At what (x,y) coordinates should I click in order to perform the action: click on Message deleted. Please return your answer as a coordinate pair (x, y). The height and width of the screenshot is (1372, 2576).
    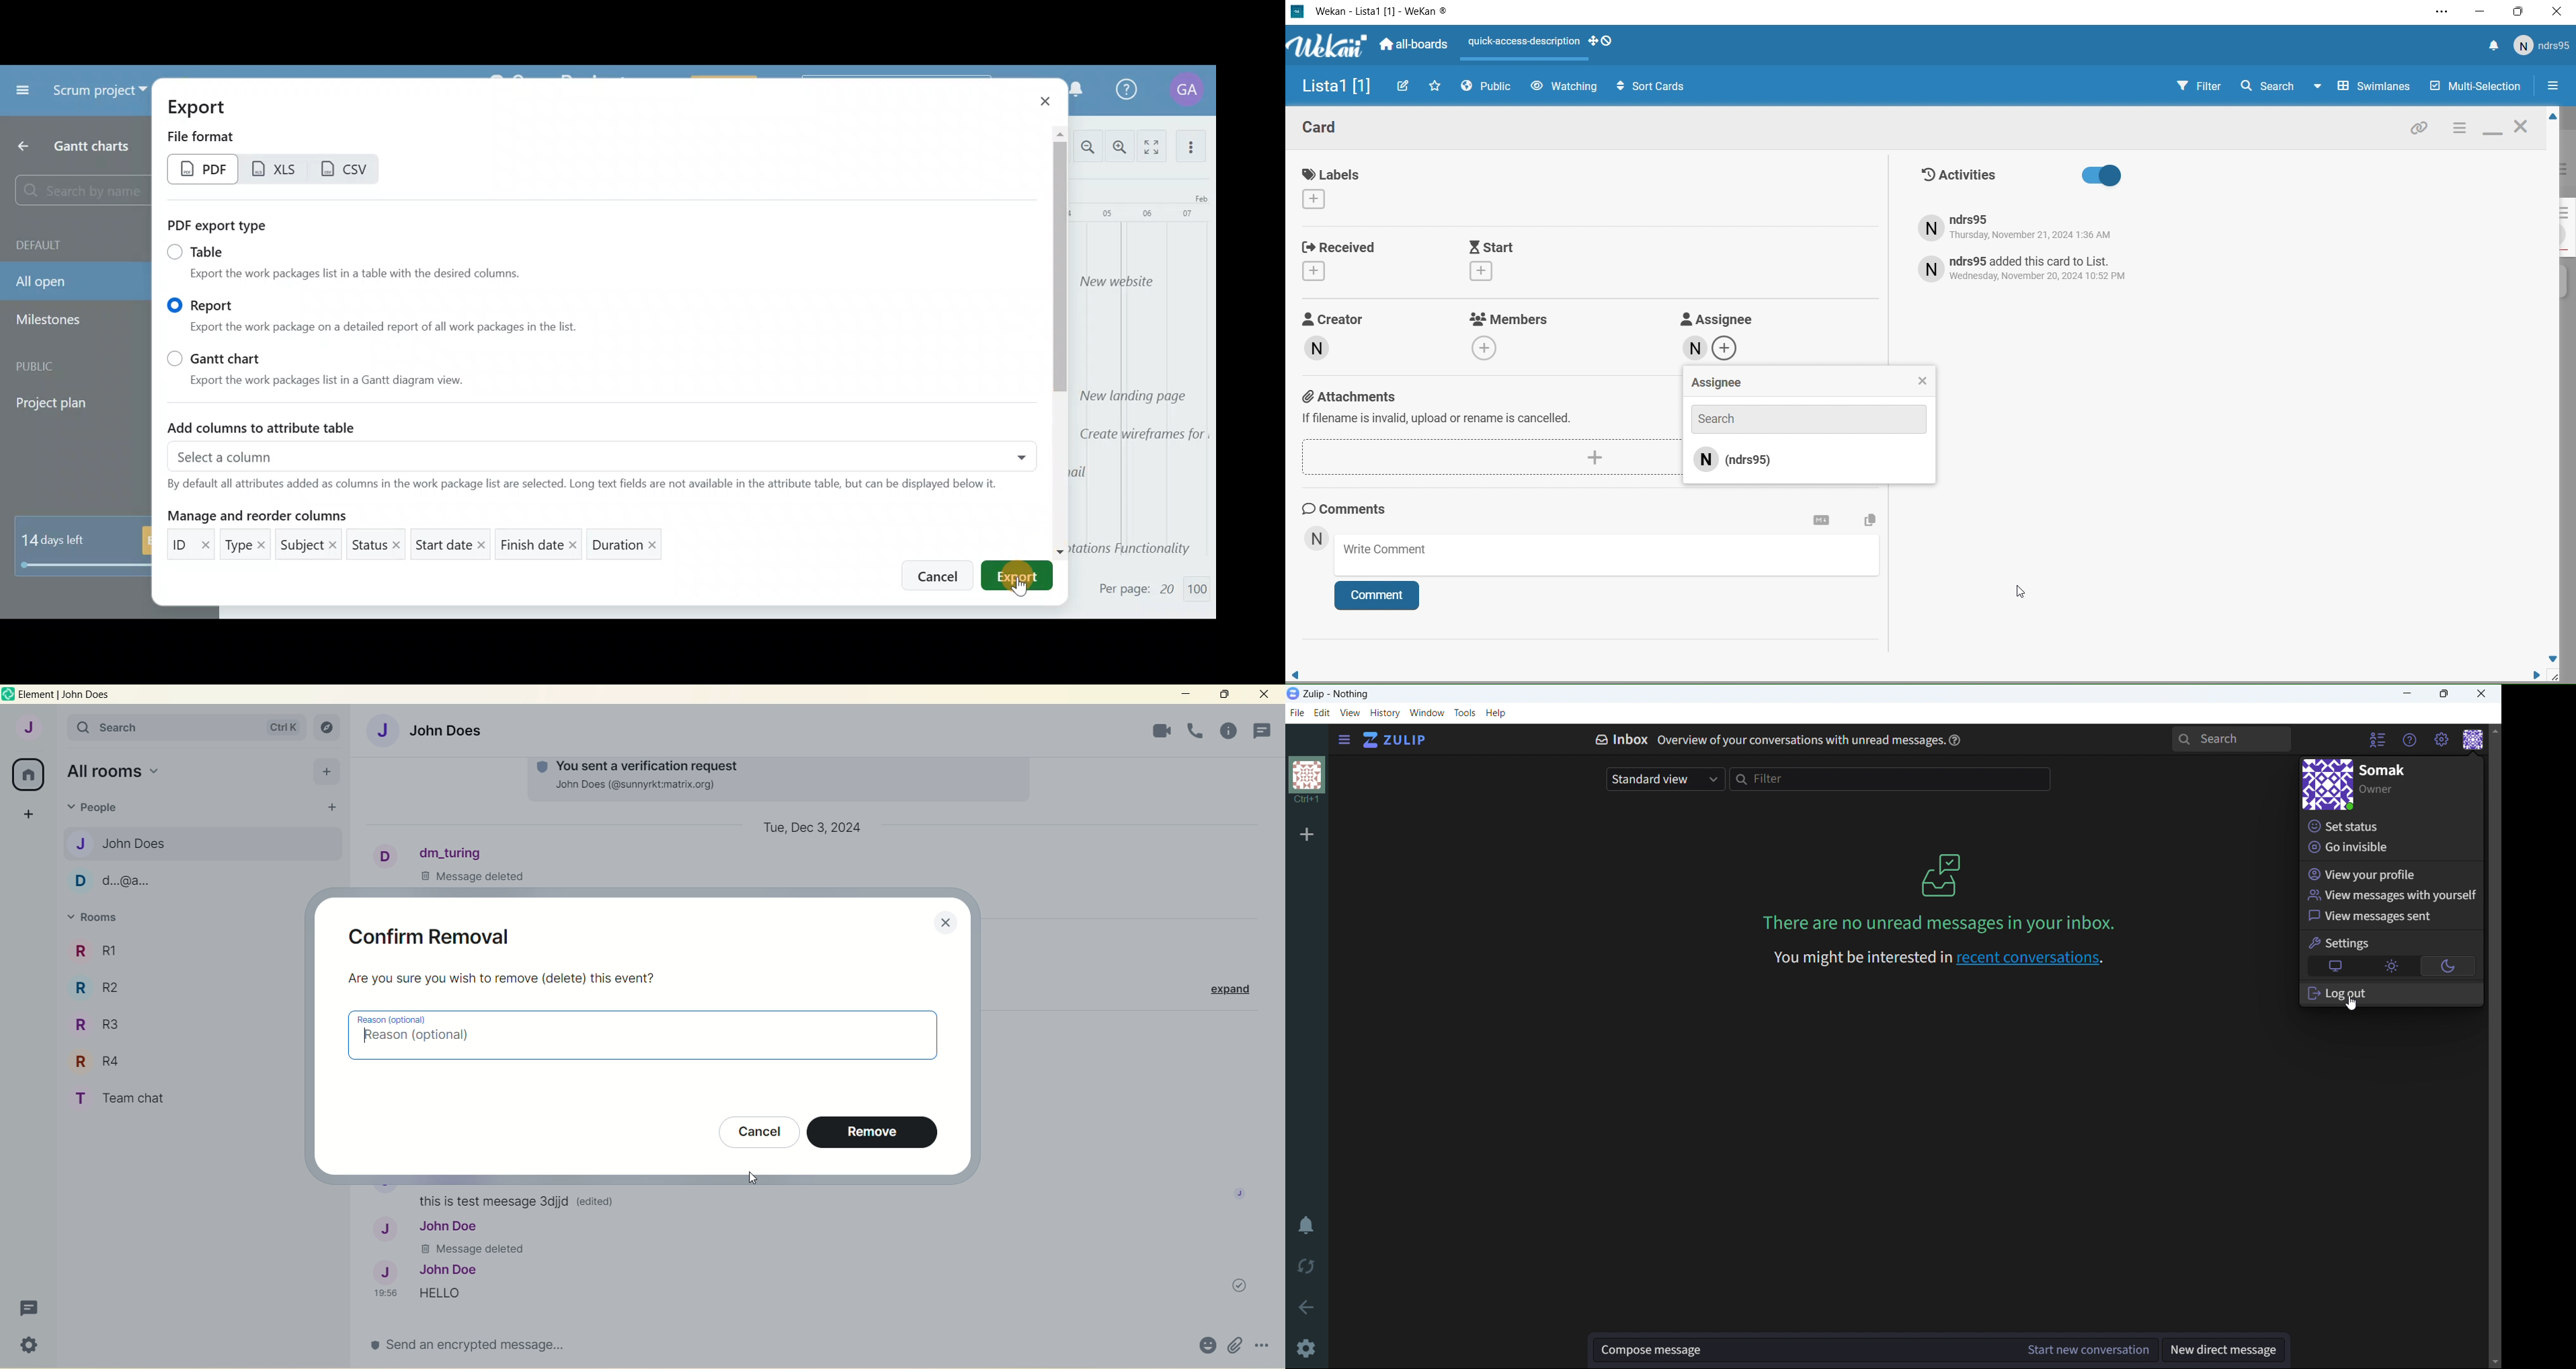
    Looking at the image, I should click on (479, 1249).